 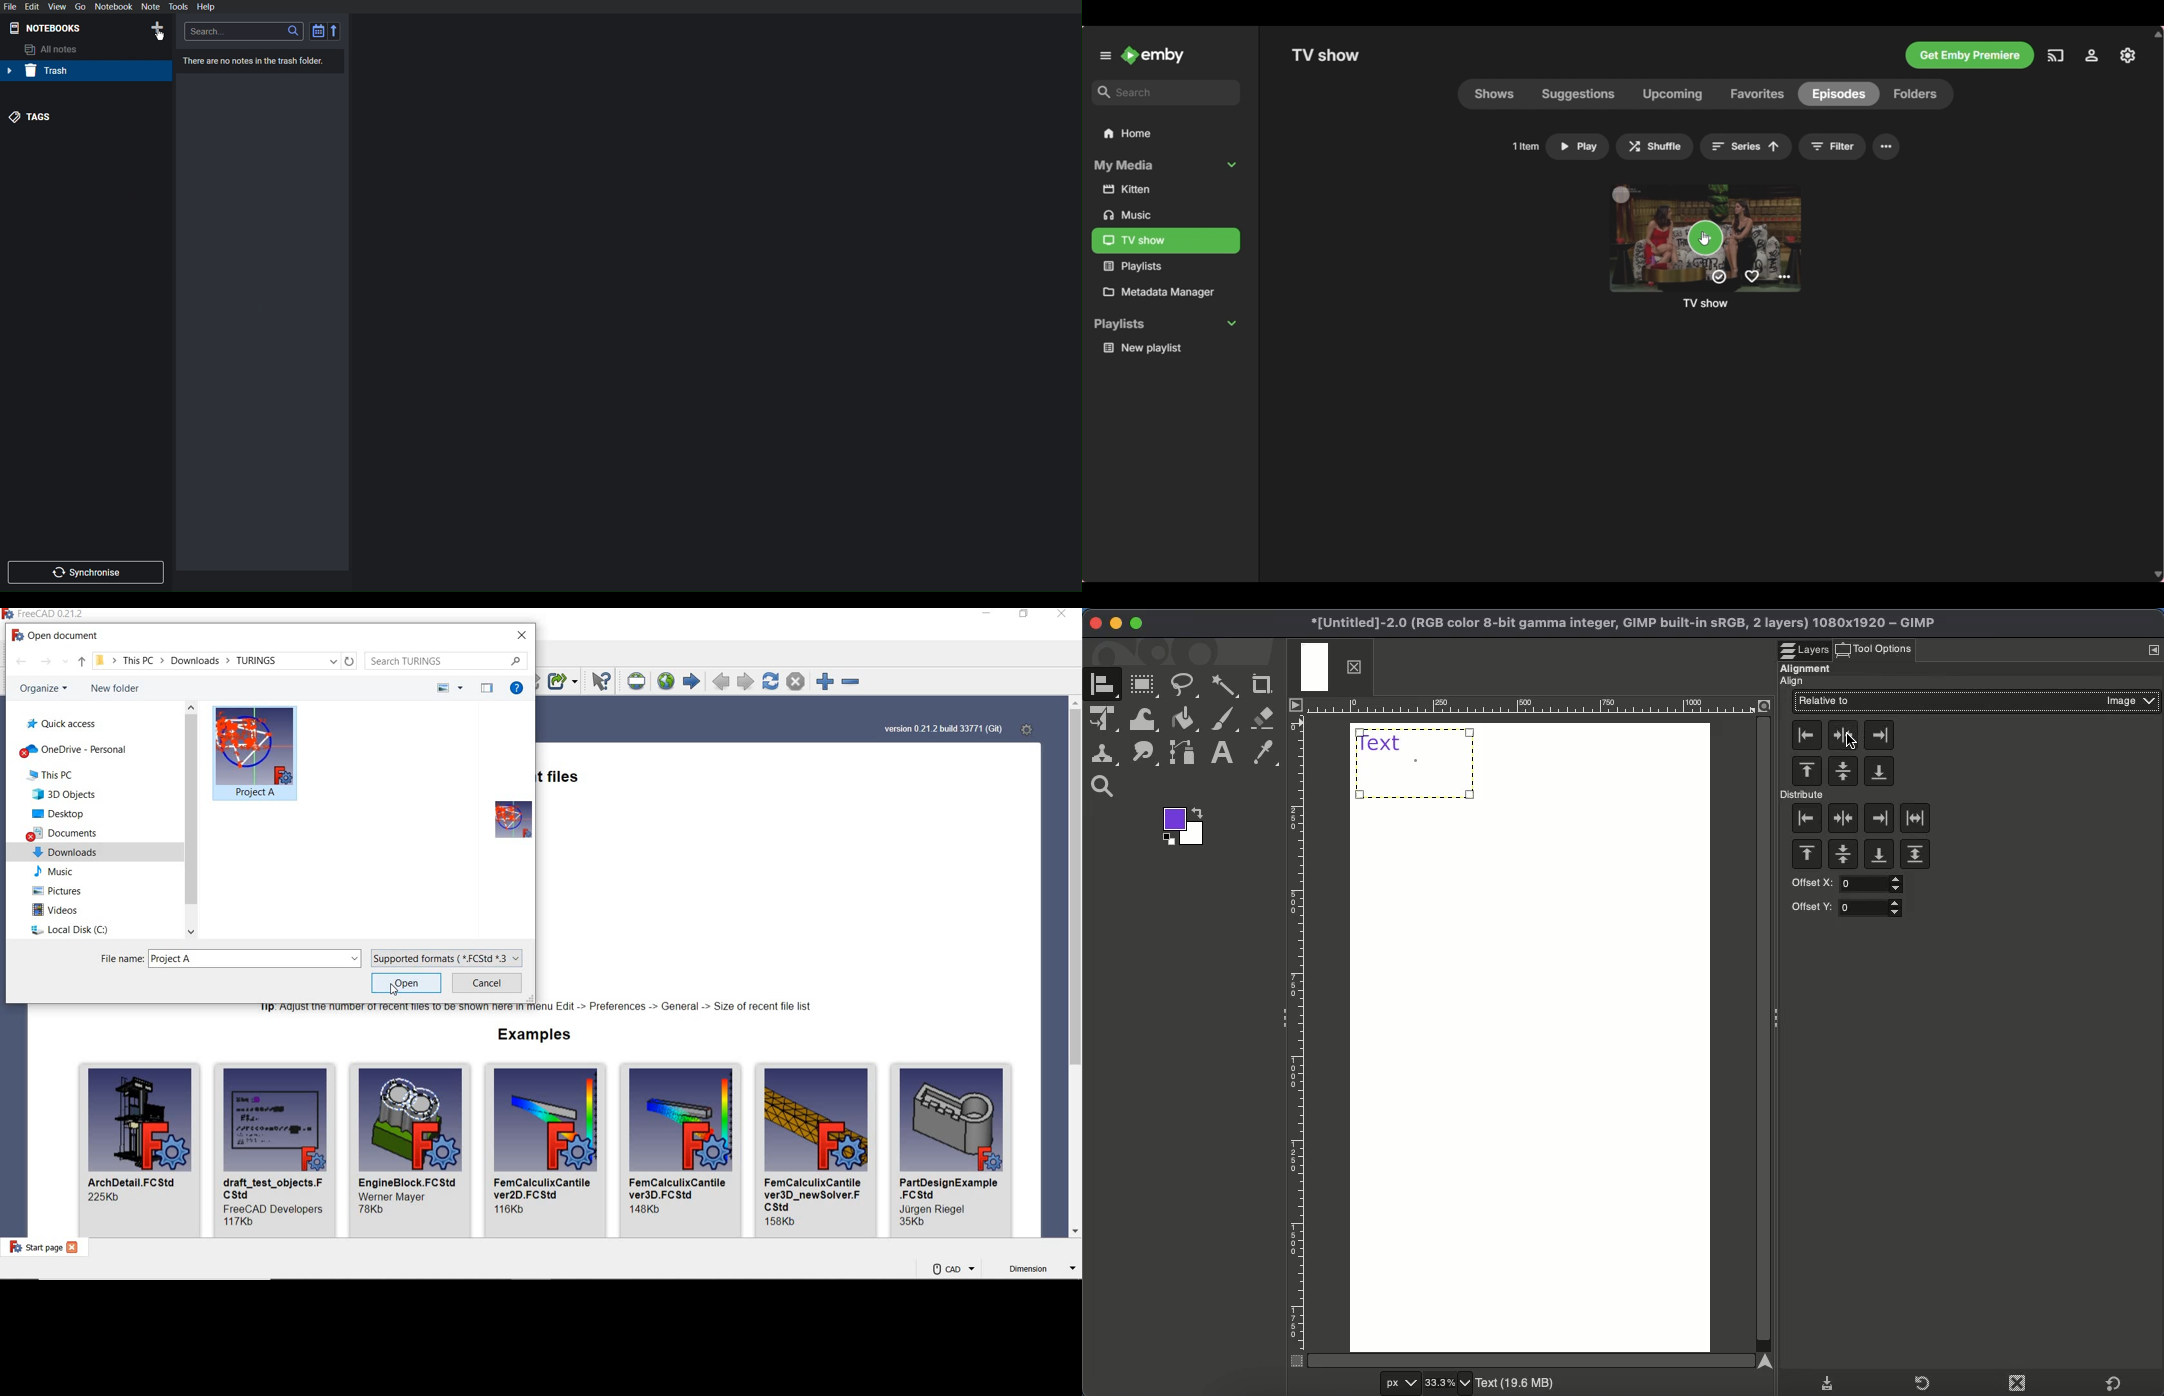 I want to click on REFRESH, so click(x=350, y=660).